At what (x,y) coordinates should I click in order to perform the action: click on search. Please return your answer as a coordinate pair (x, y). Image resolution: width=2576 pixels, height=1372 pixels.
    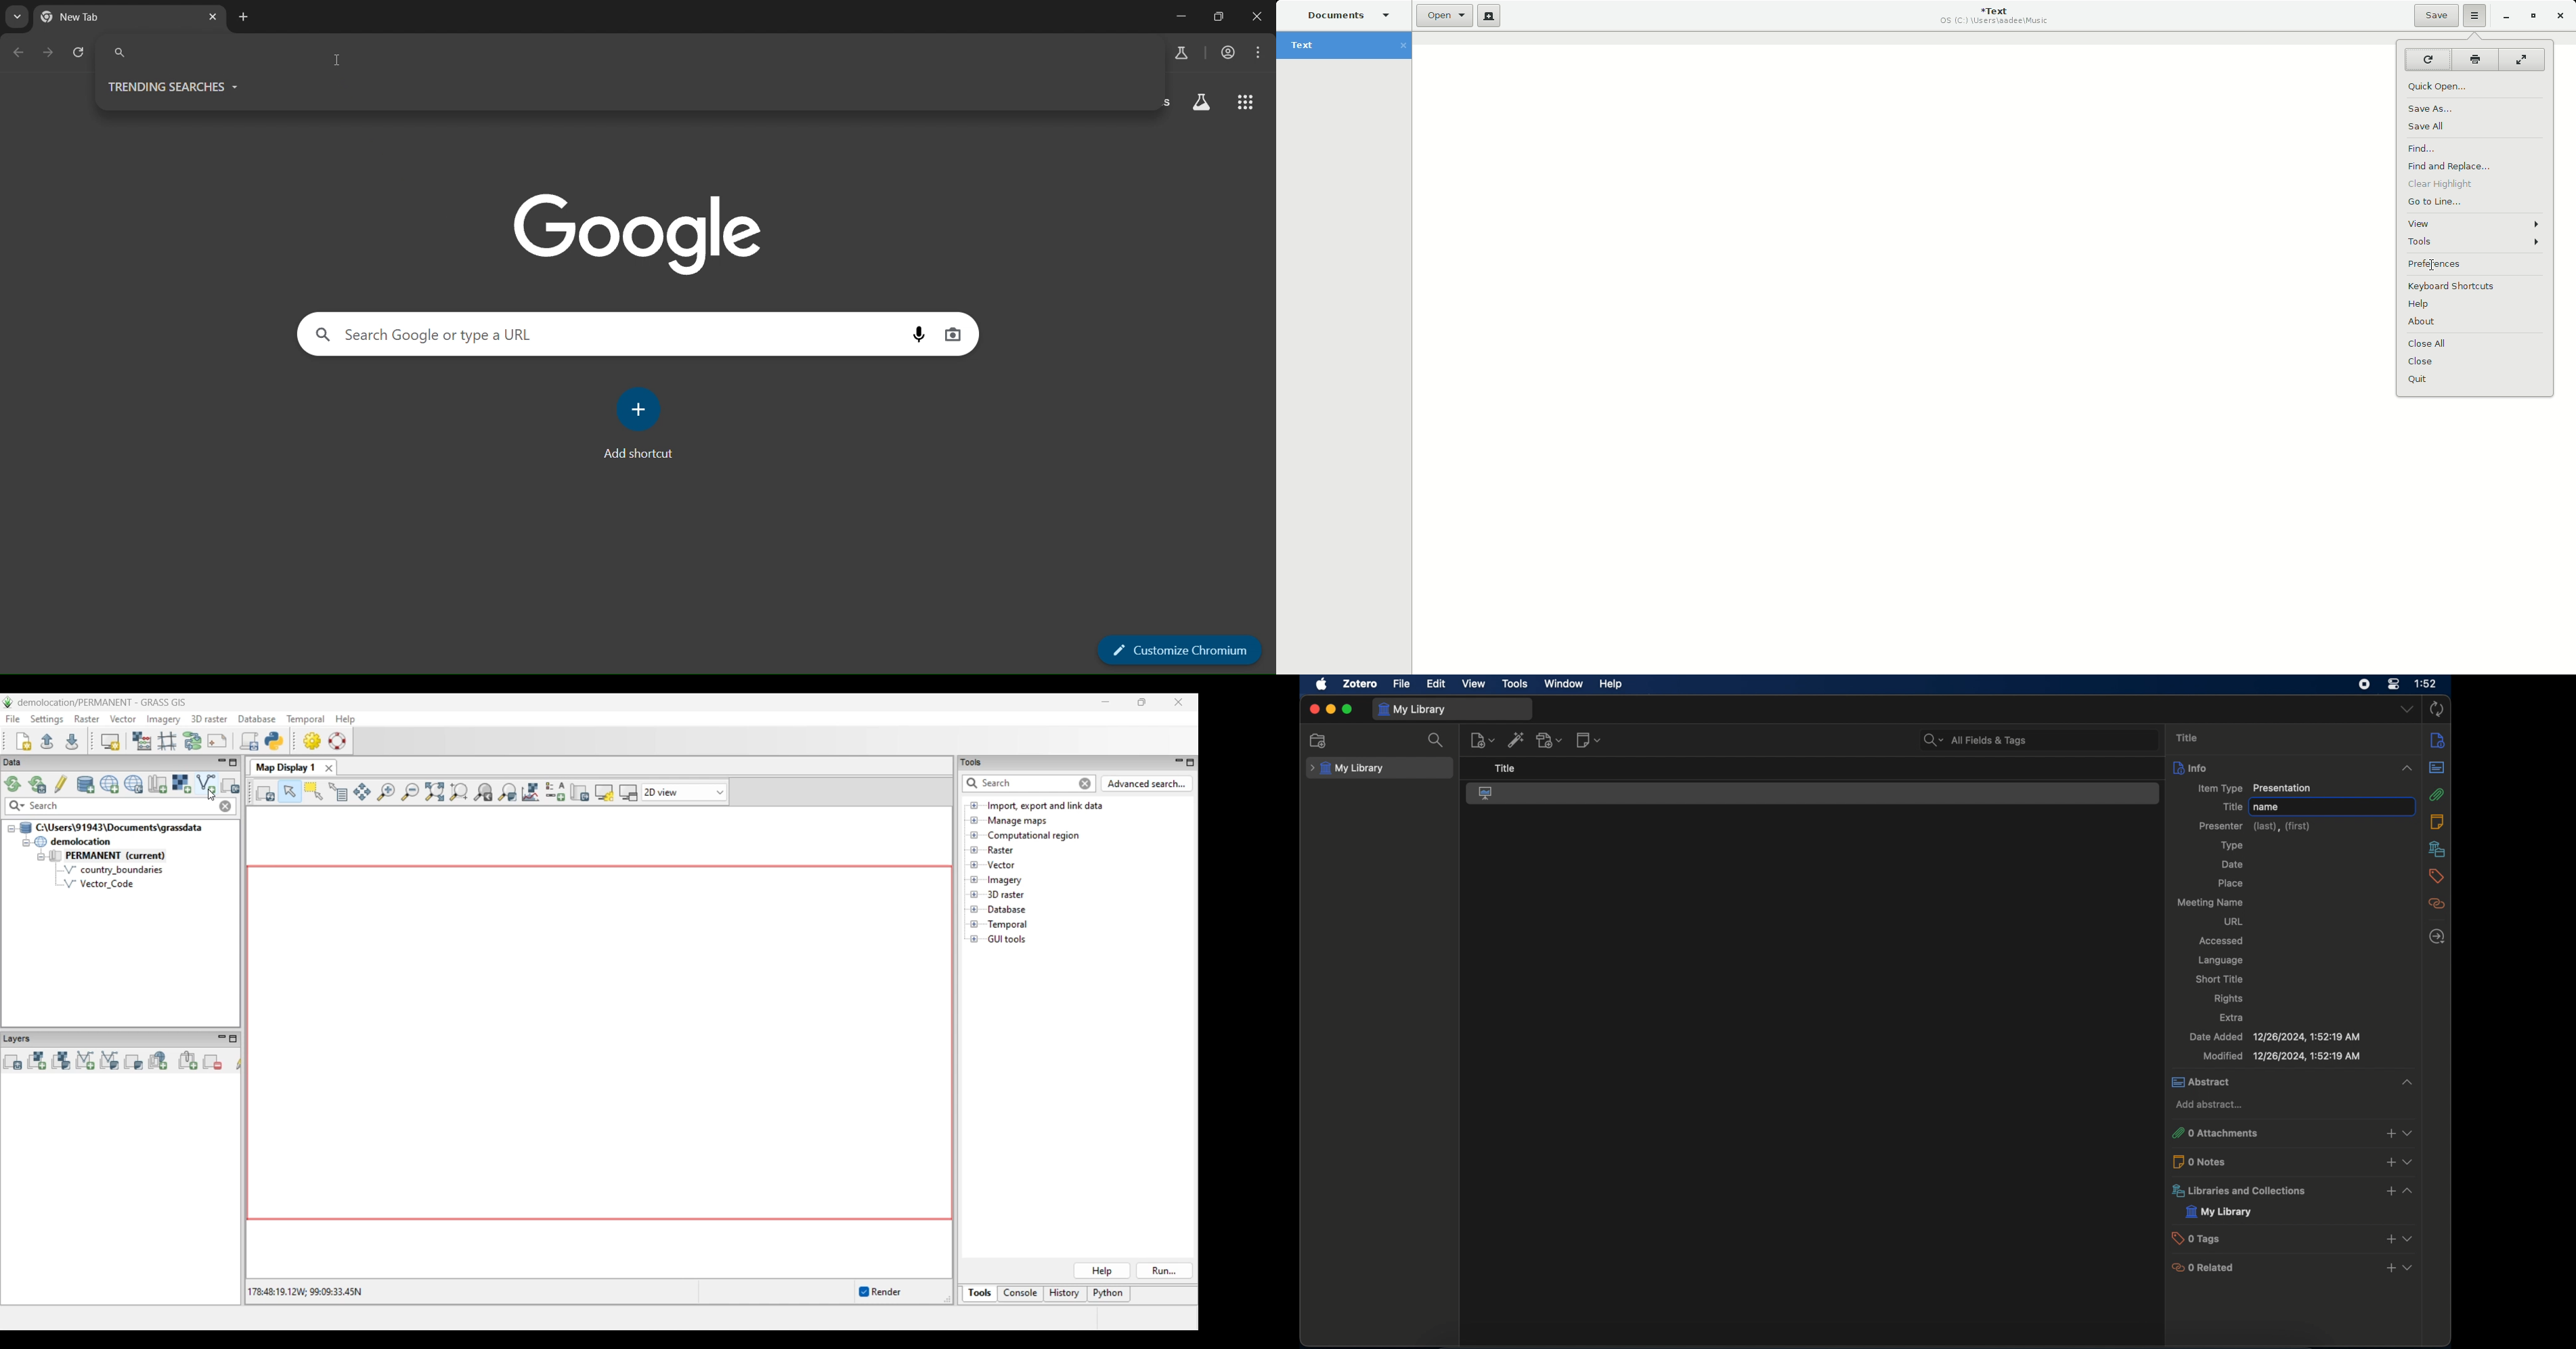
    Looking at the image, I should click on (1438, 741).